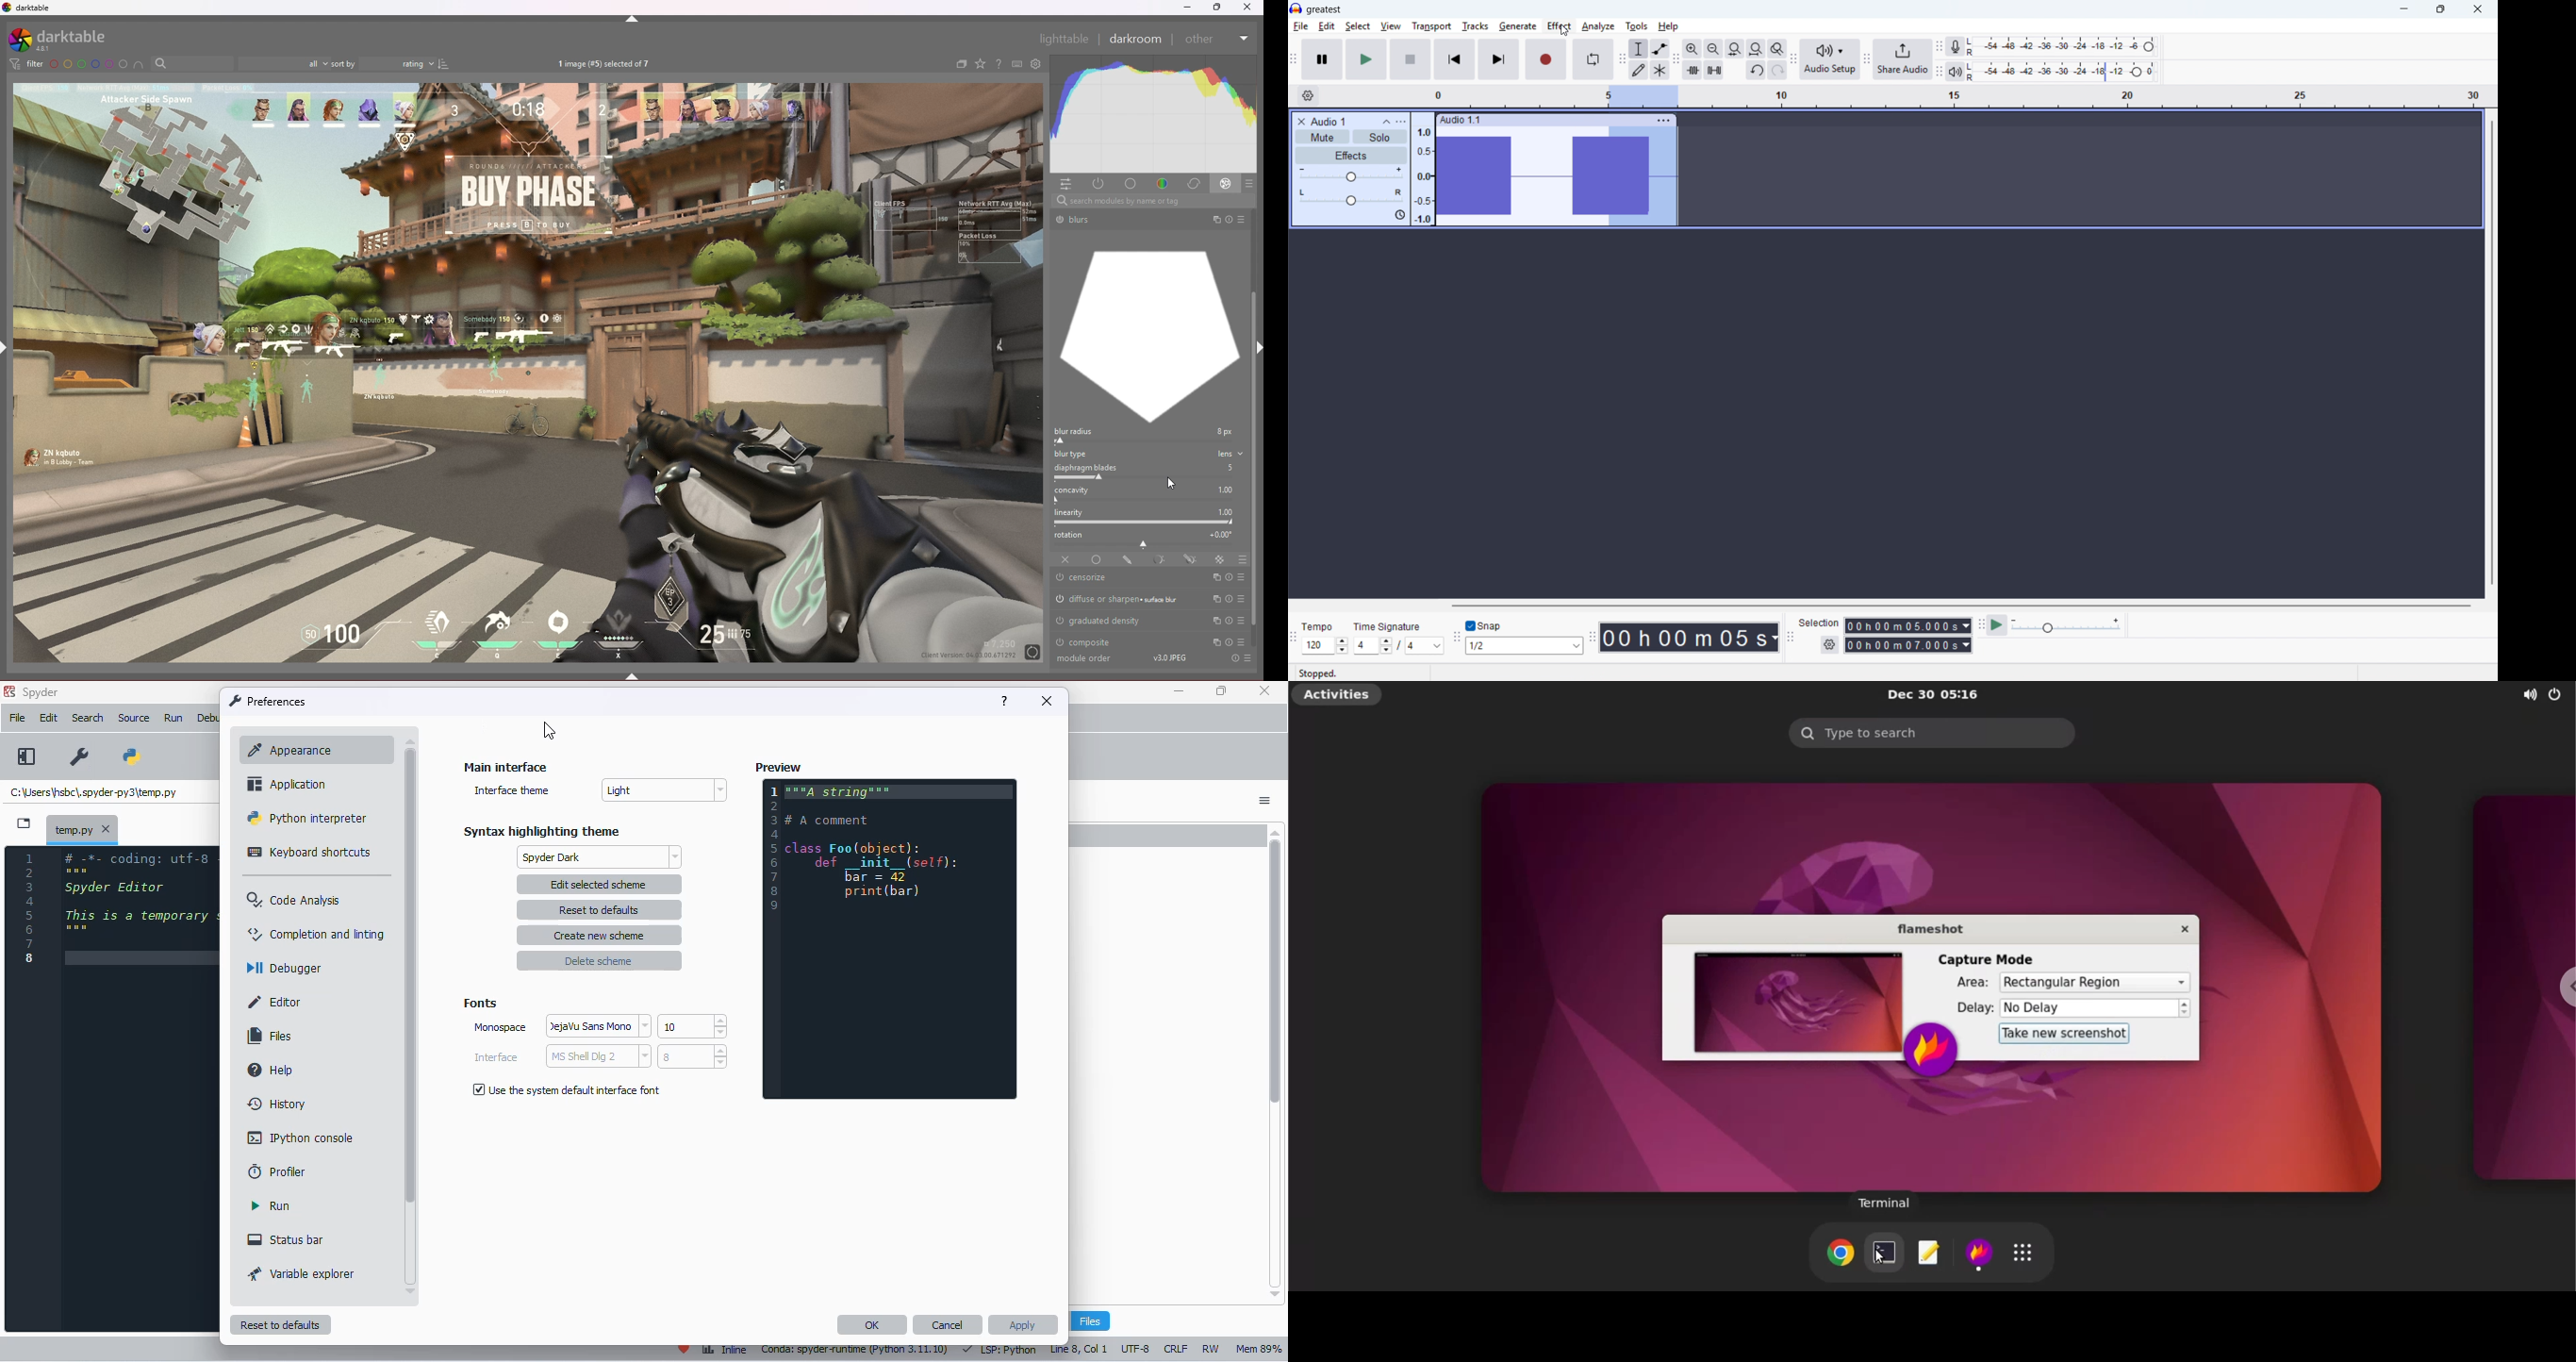 The height and width of the screenshot is (1372, 2576). I want to click on Selection toolbar , so click(1792, 639).